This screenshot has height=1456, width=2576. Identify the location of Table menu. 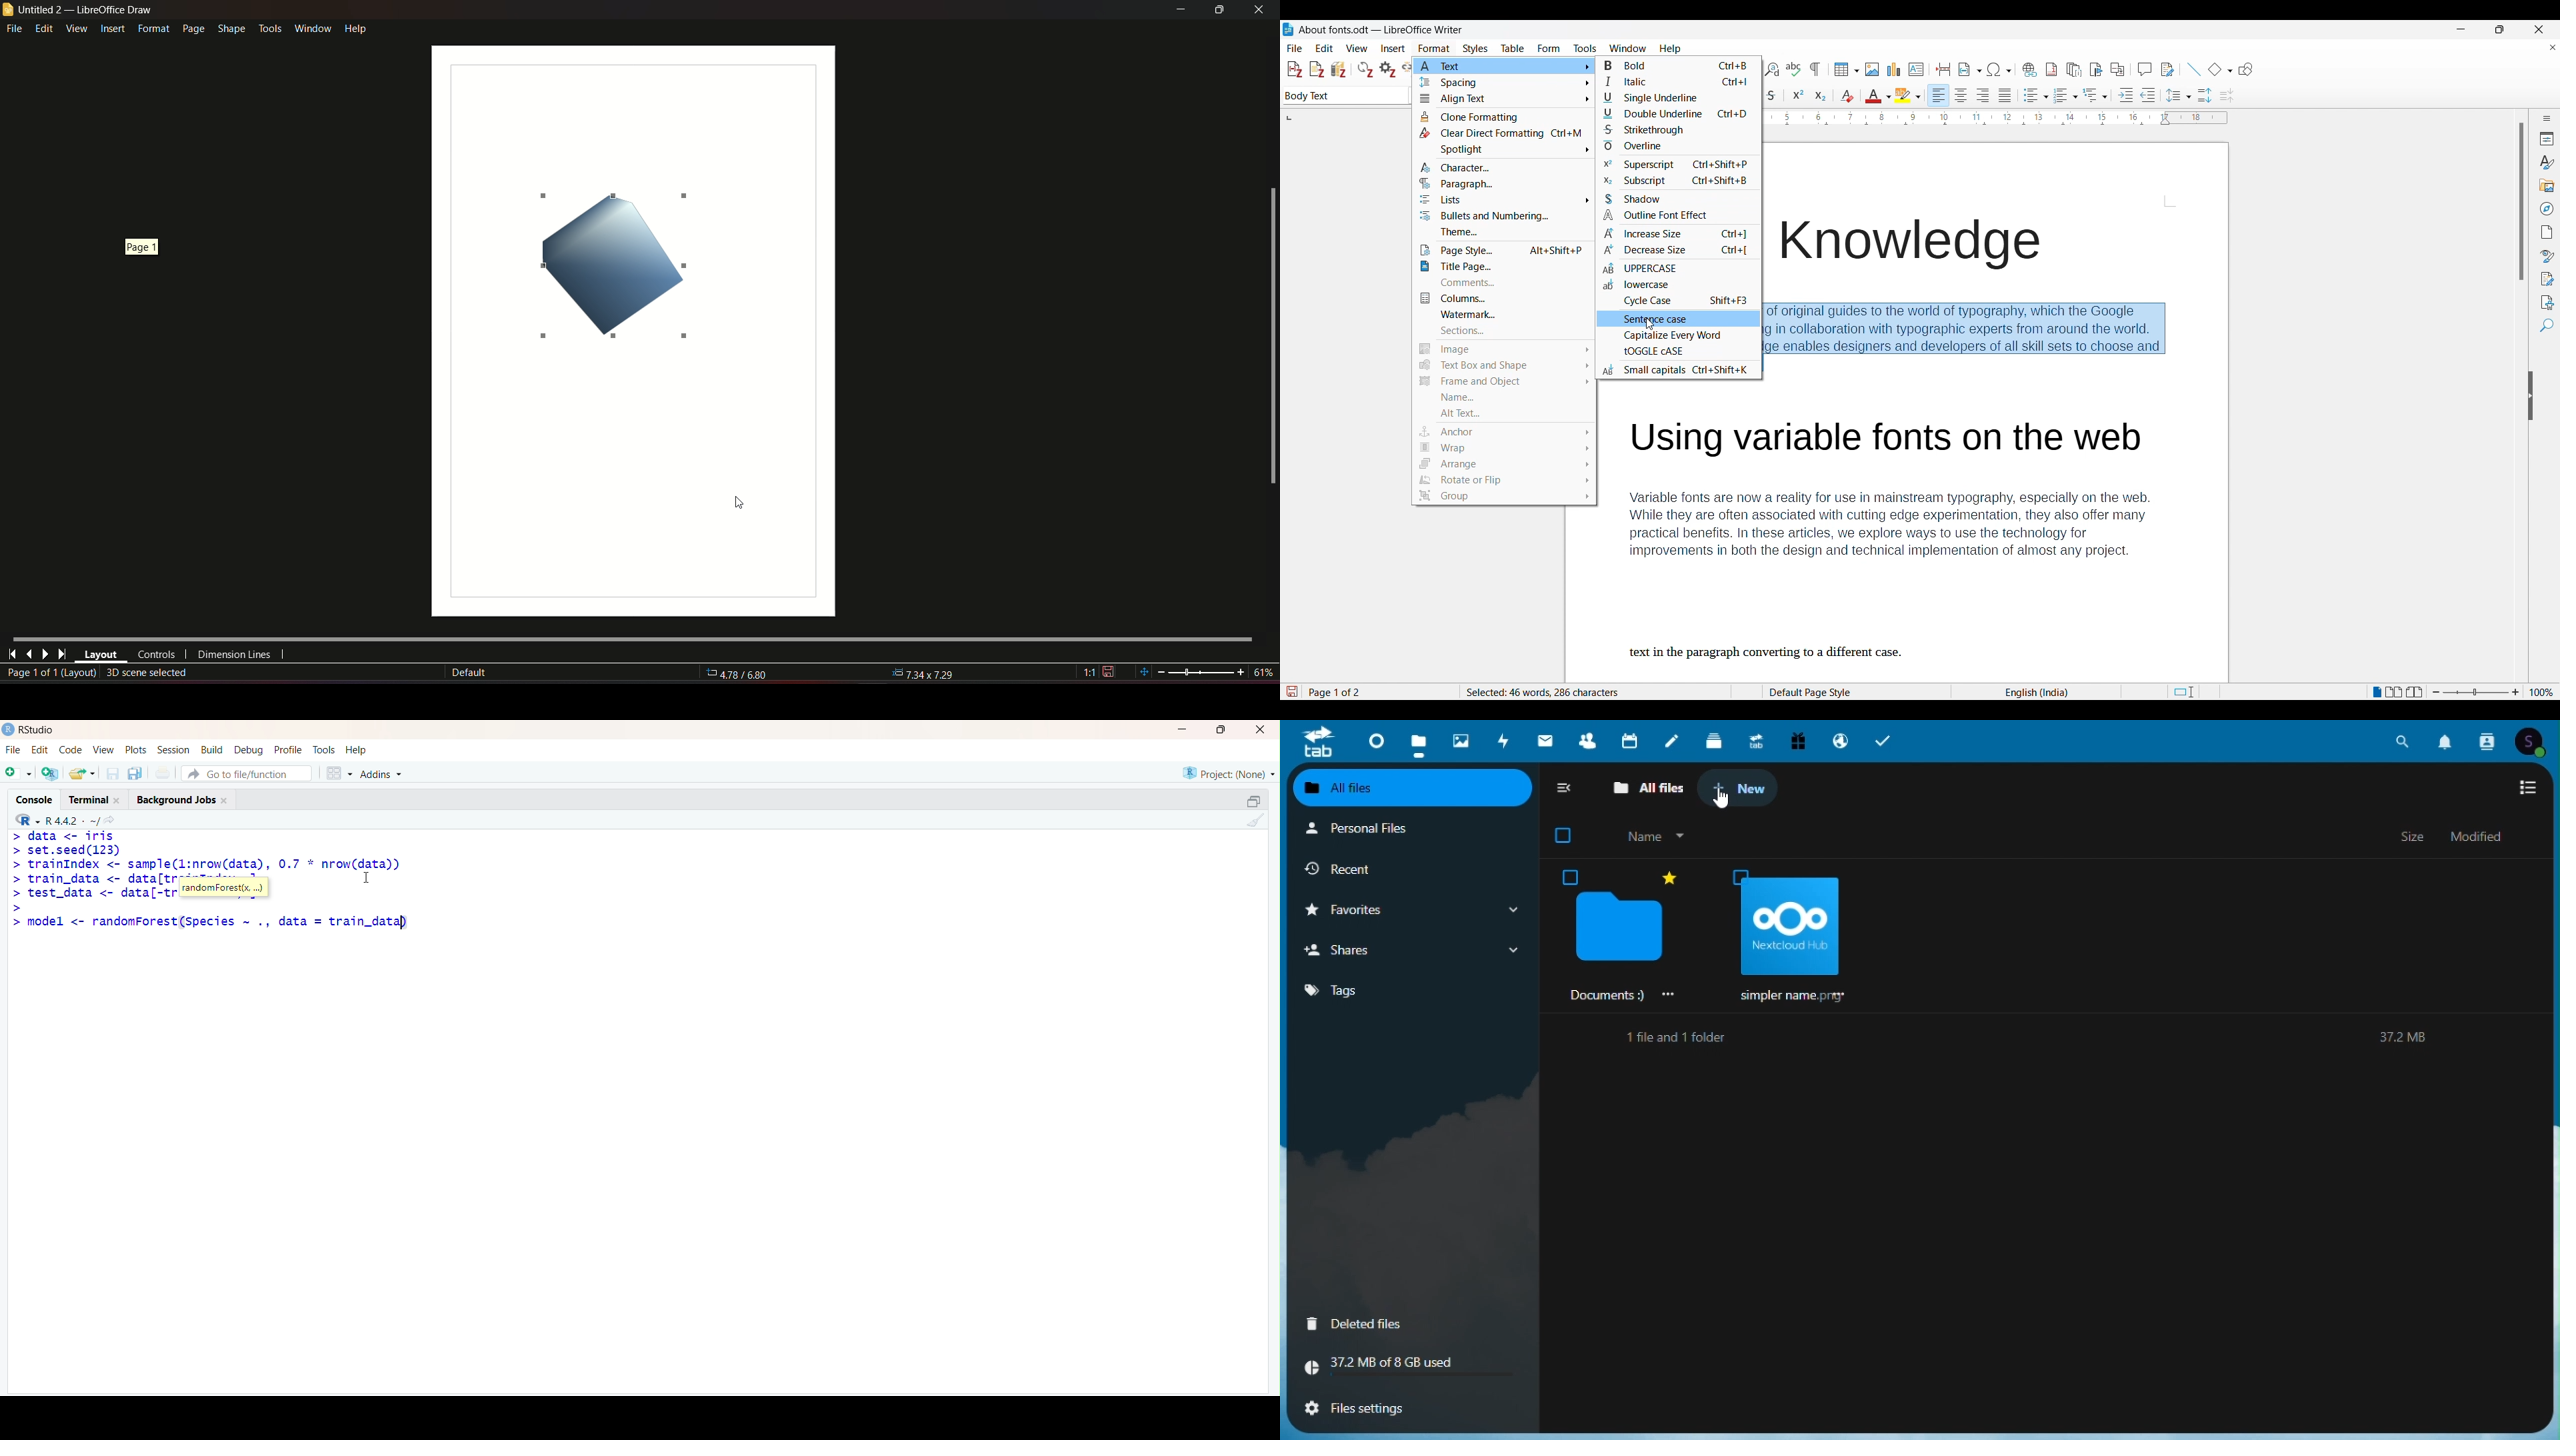
(1513, 49).